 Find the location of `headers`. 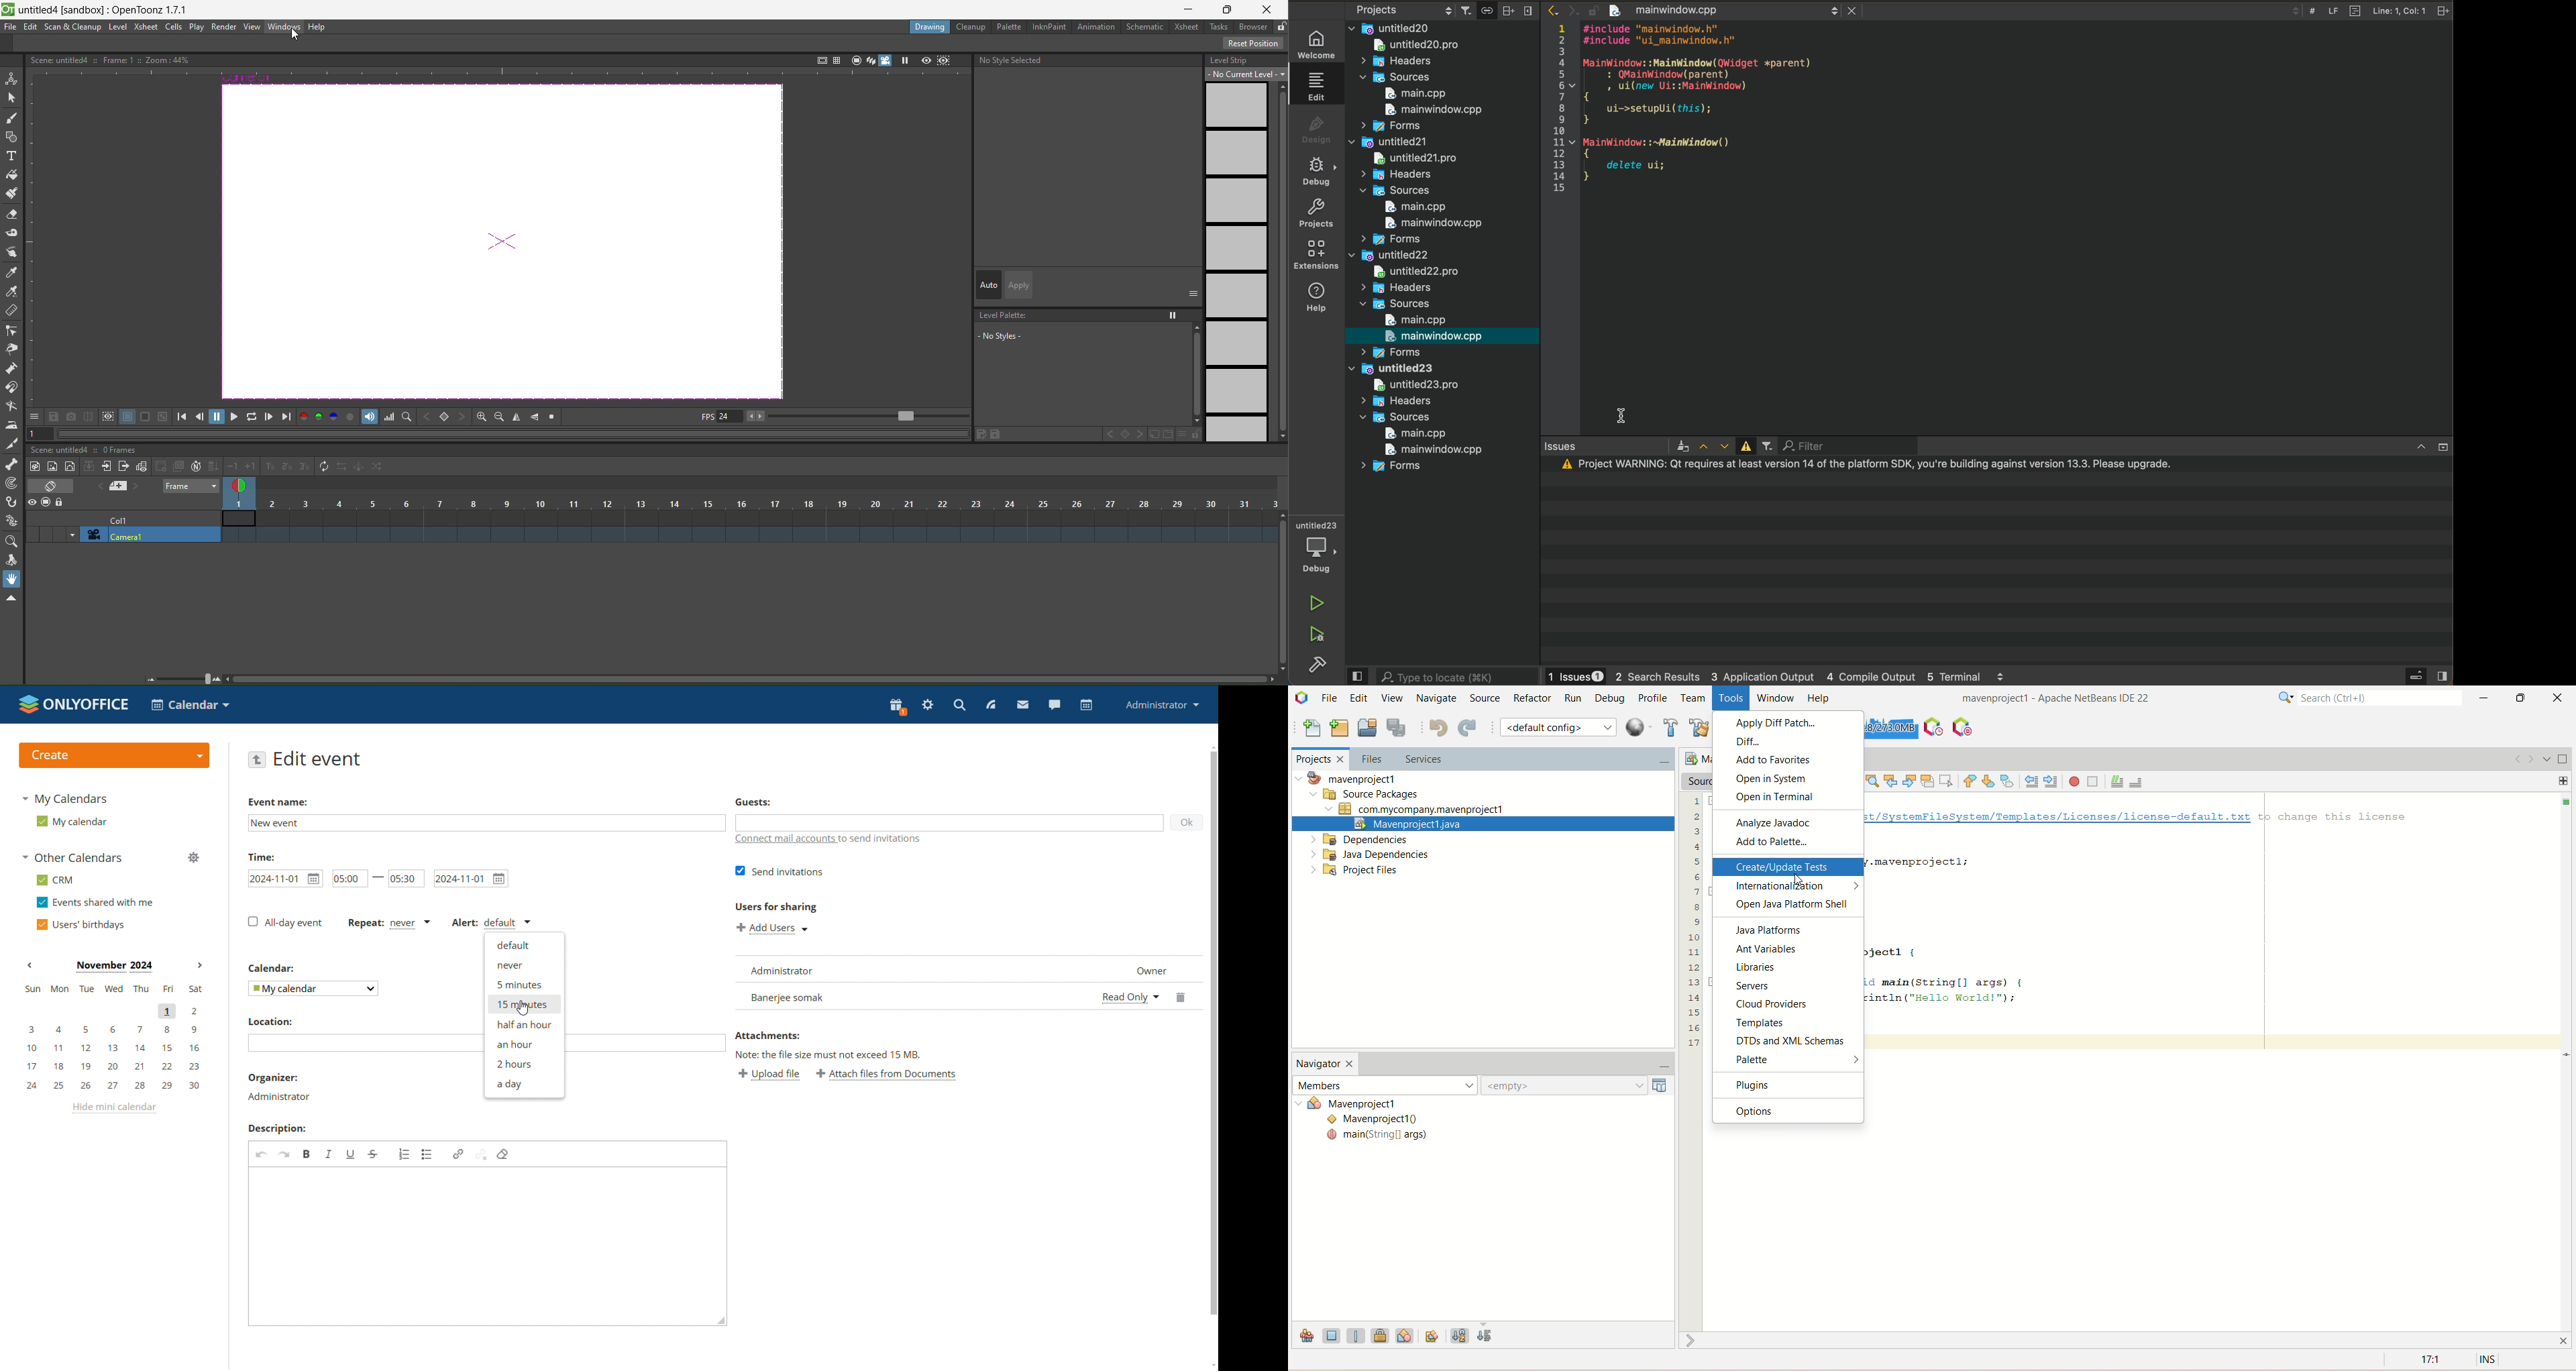

headers is located at coordinates (1395, 176).